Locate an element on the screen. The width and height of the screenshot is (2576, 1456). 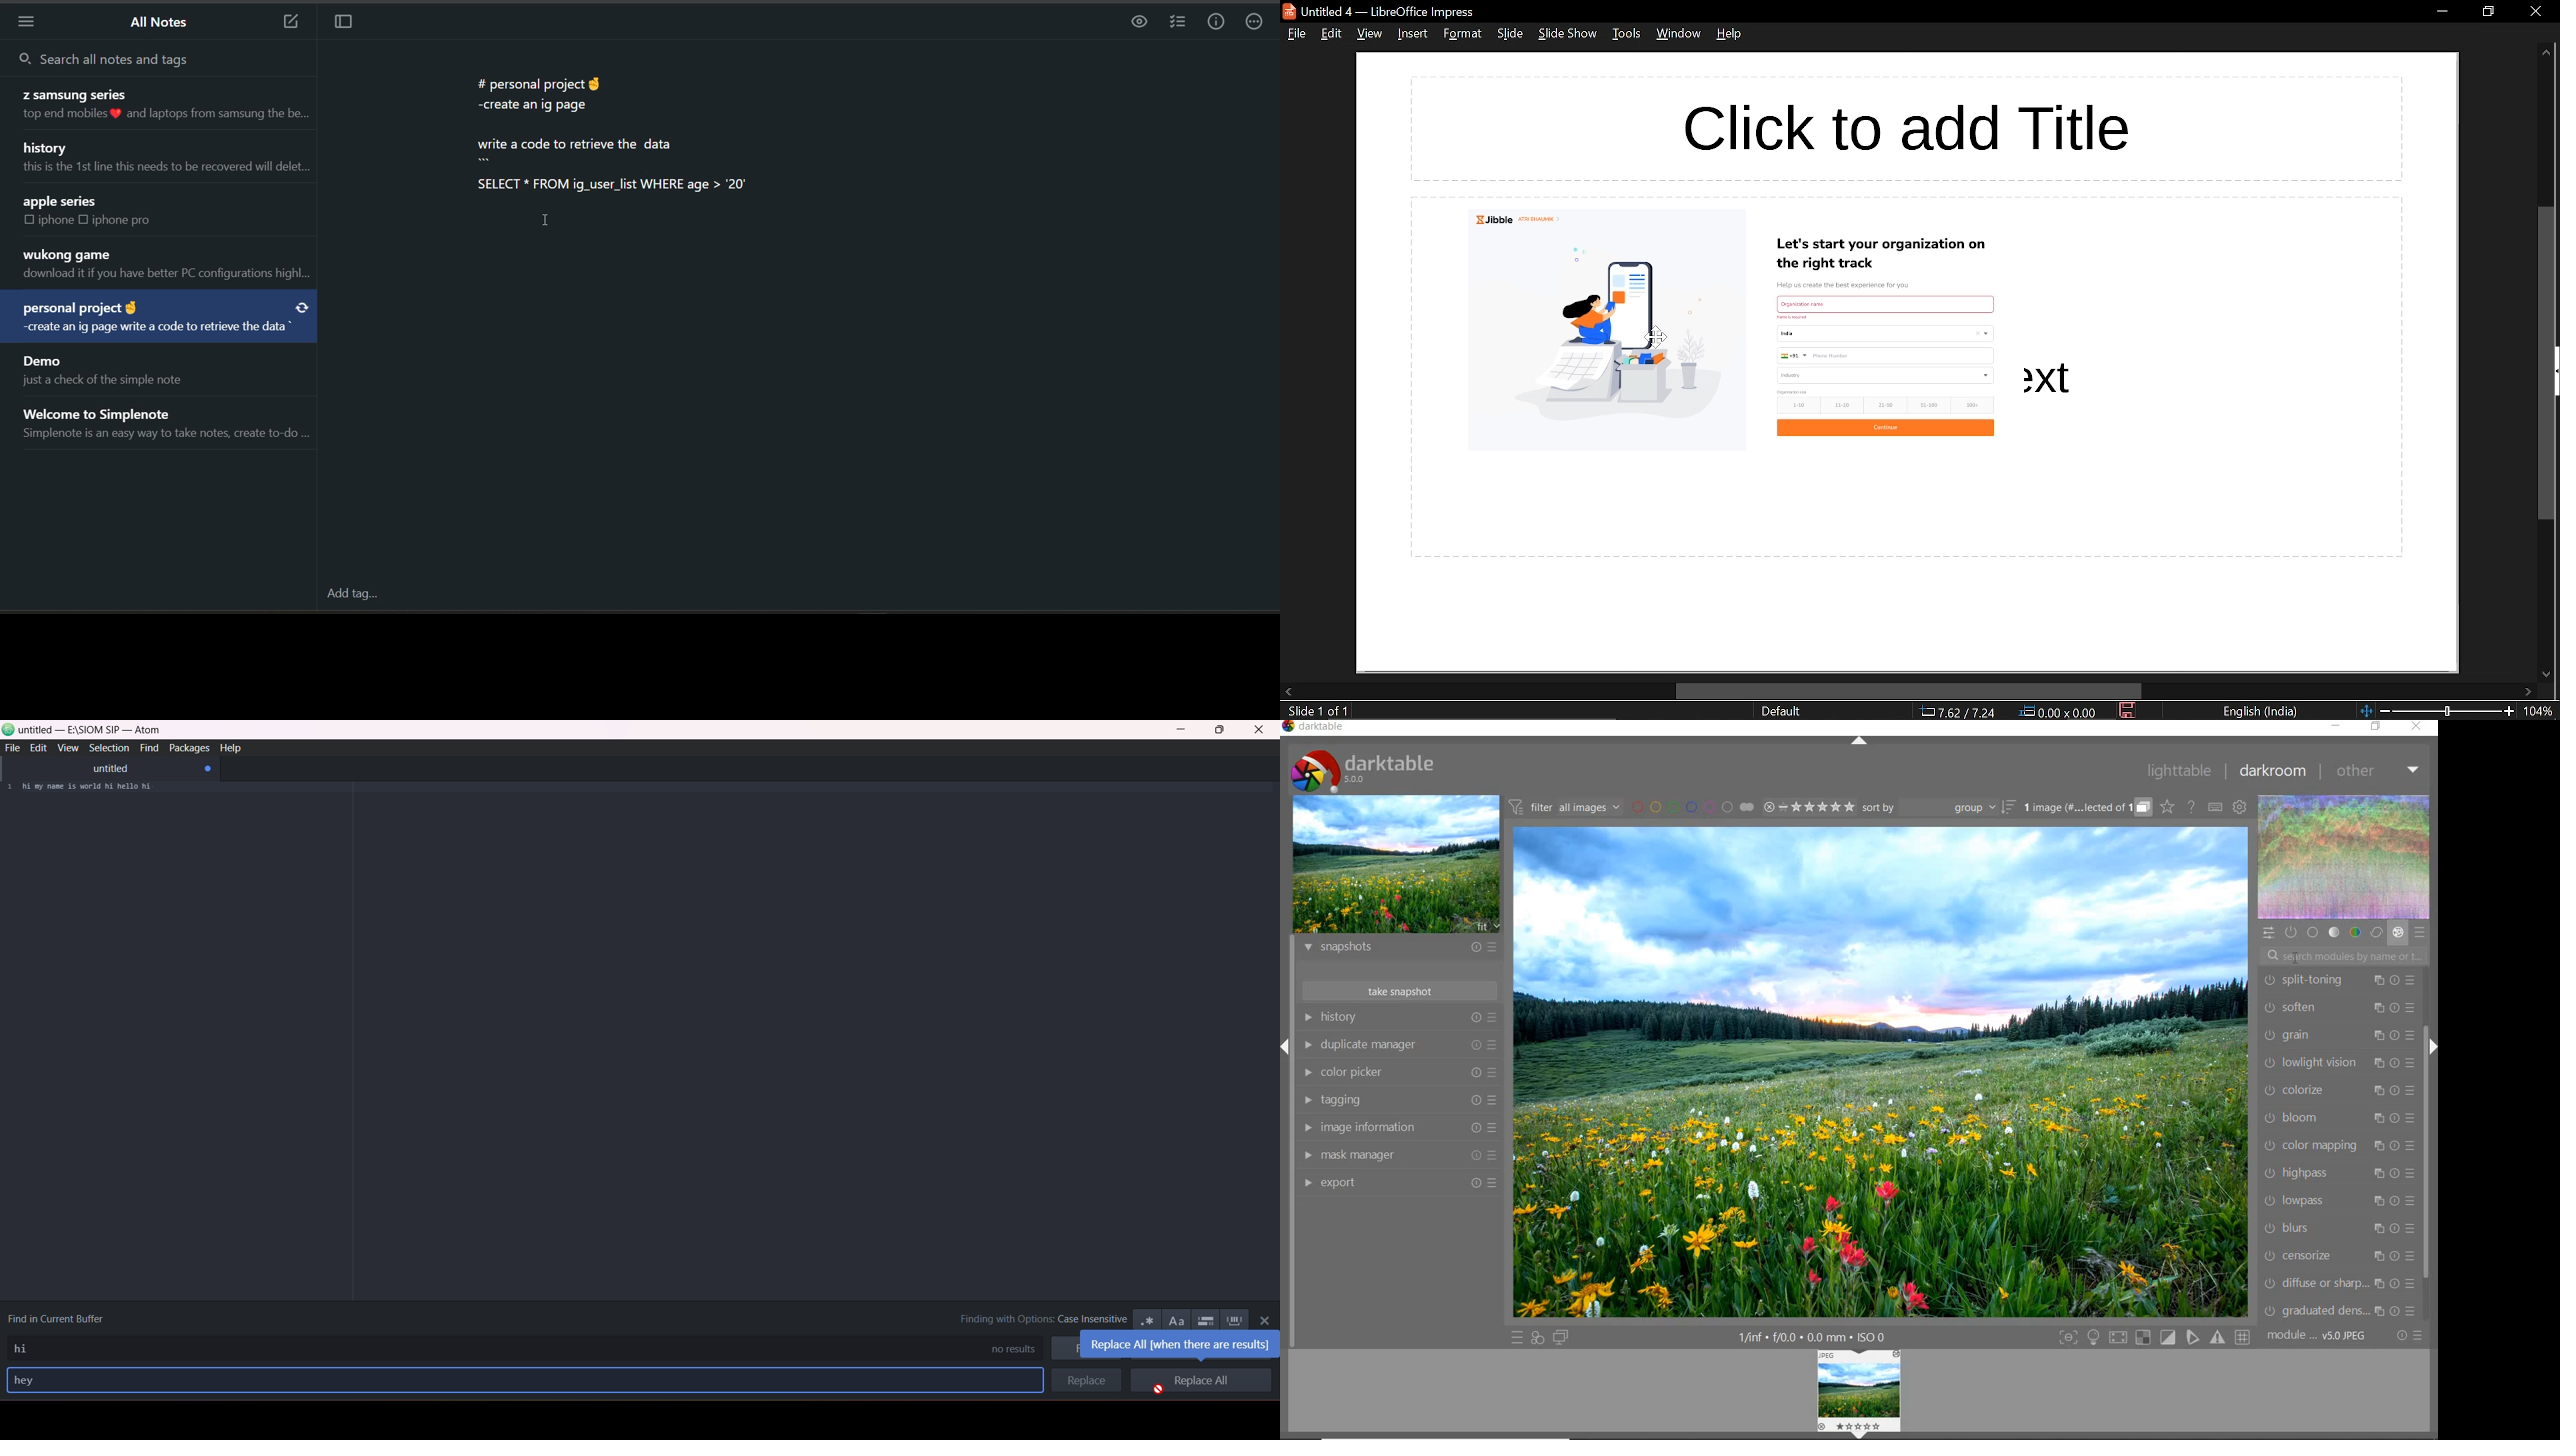
split-toning is located at coordinates (2340, 981).